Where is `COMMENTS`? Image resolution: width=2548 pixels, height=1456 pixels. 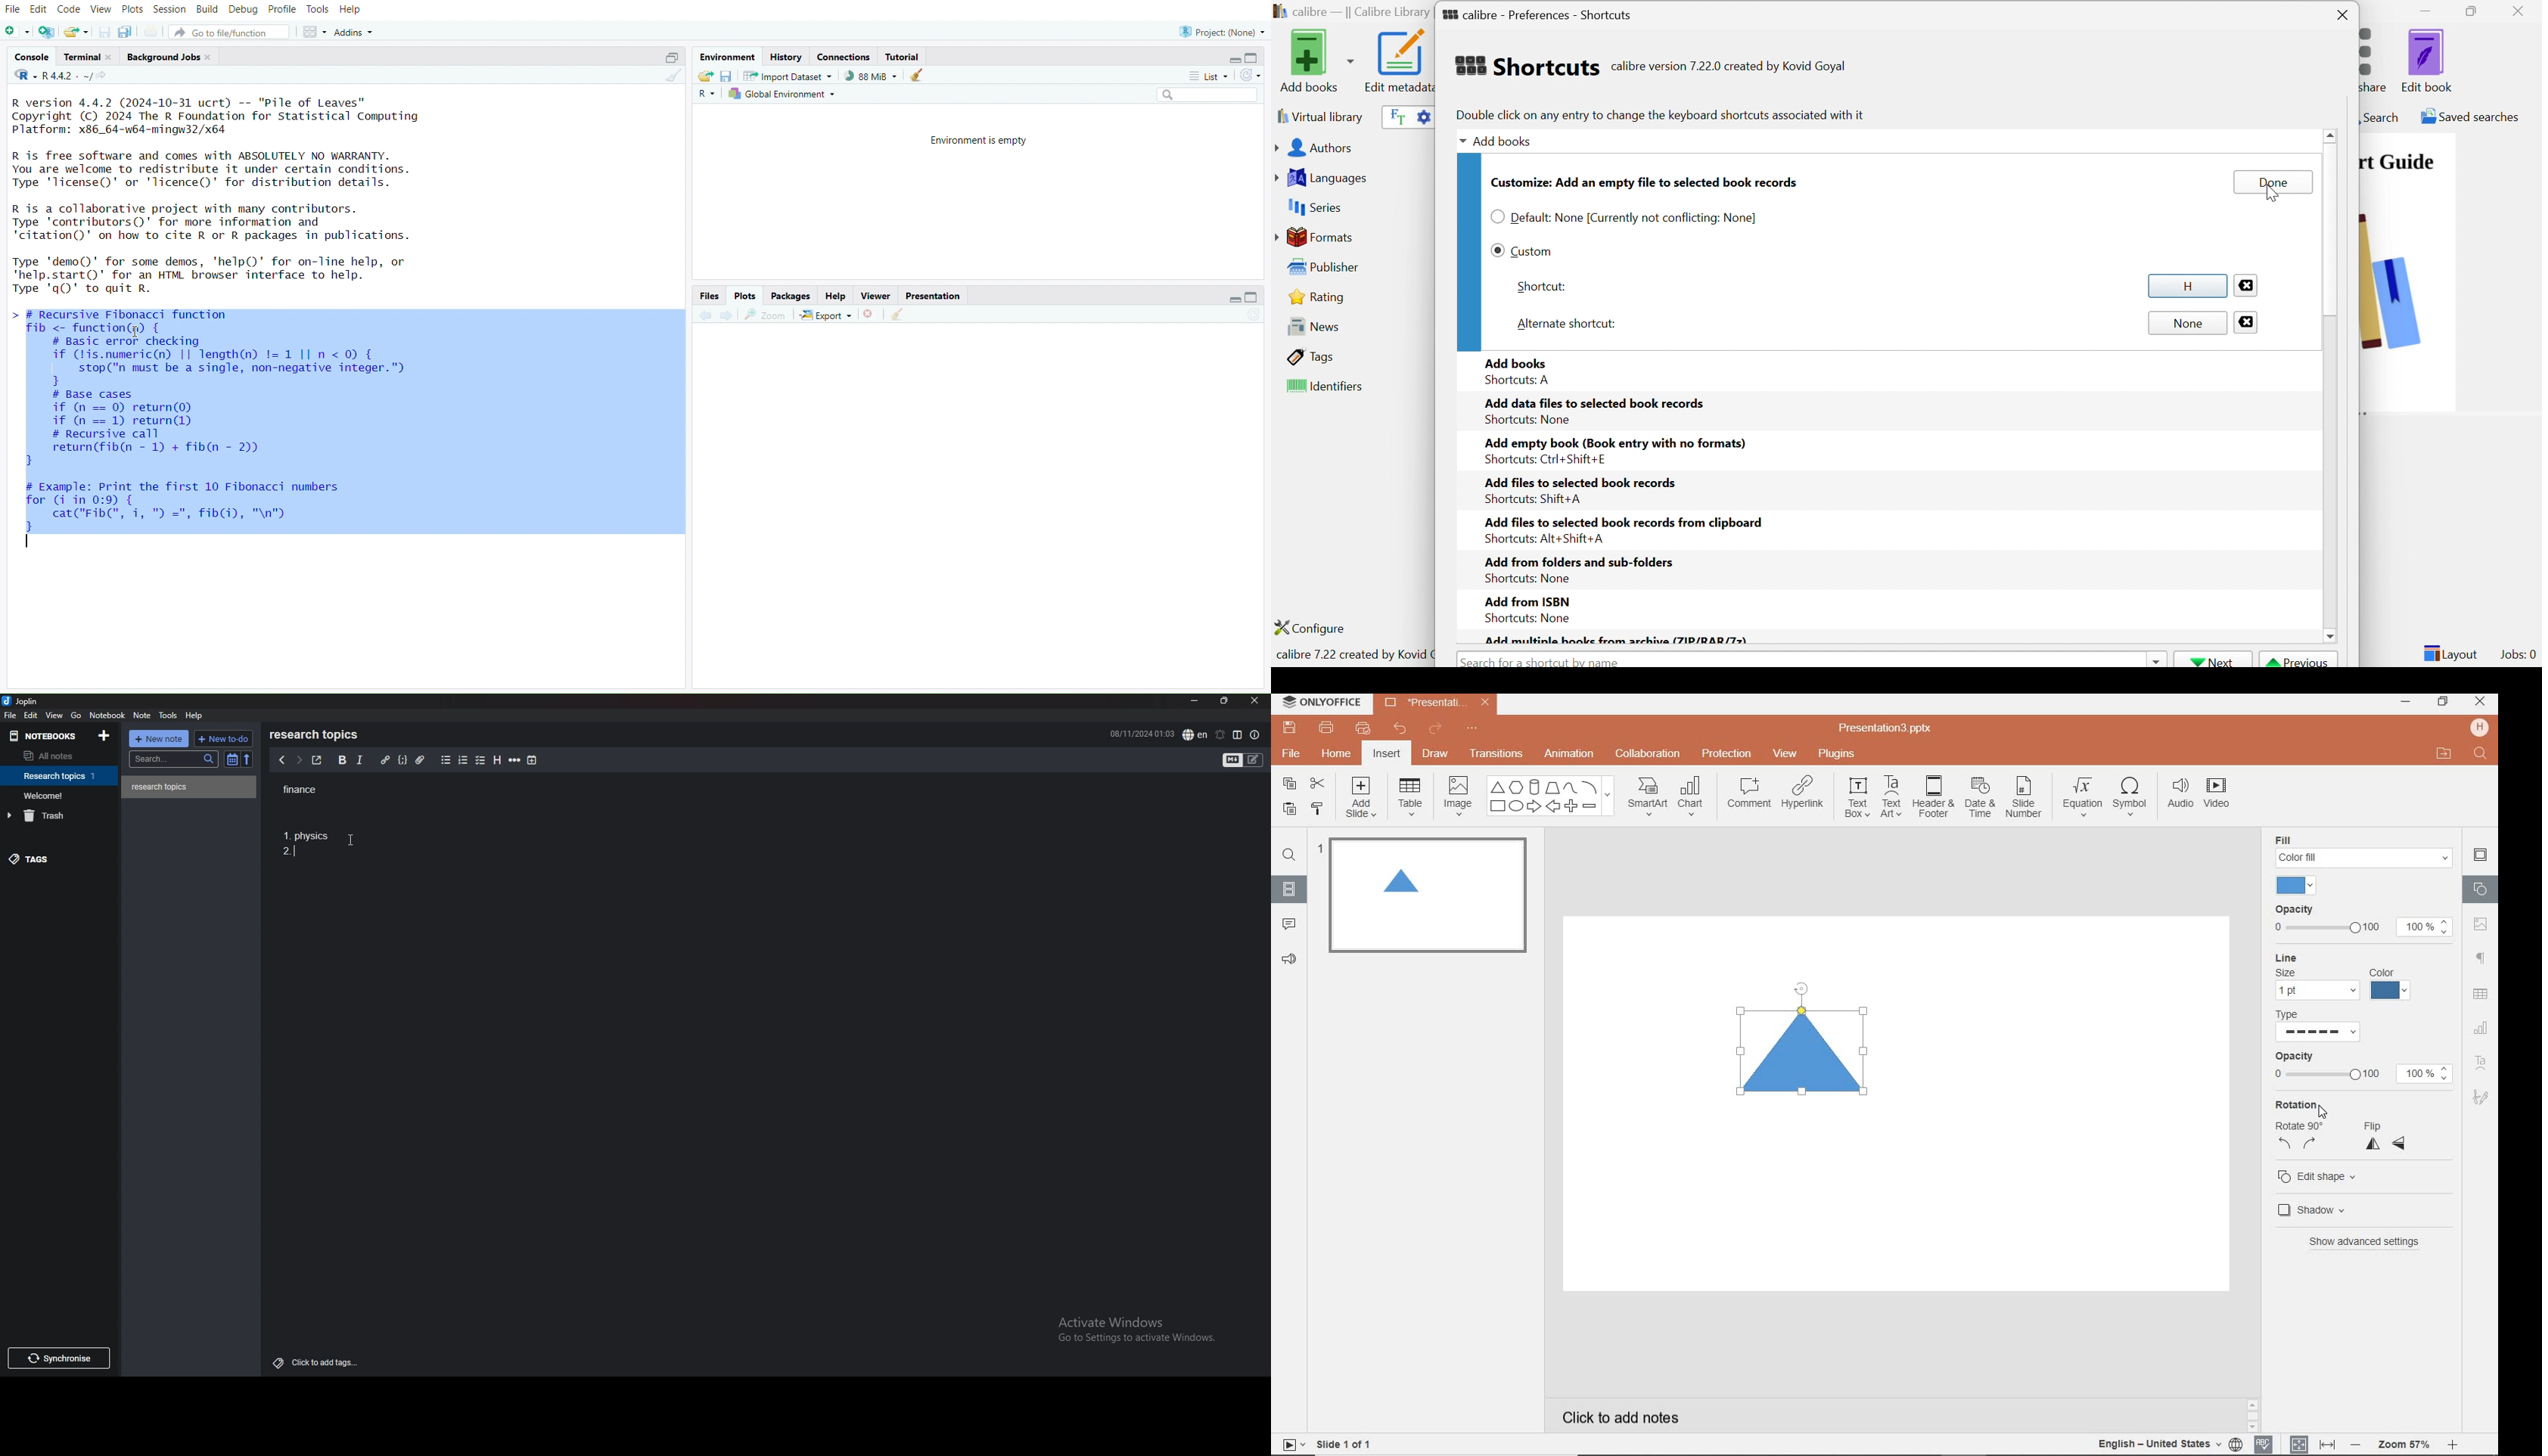
COMMENTS is located at coordinates (1289, 923).